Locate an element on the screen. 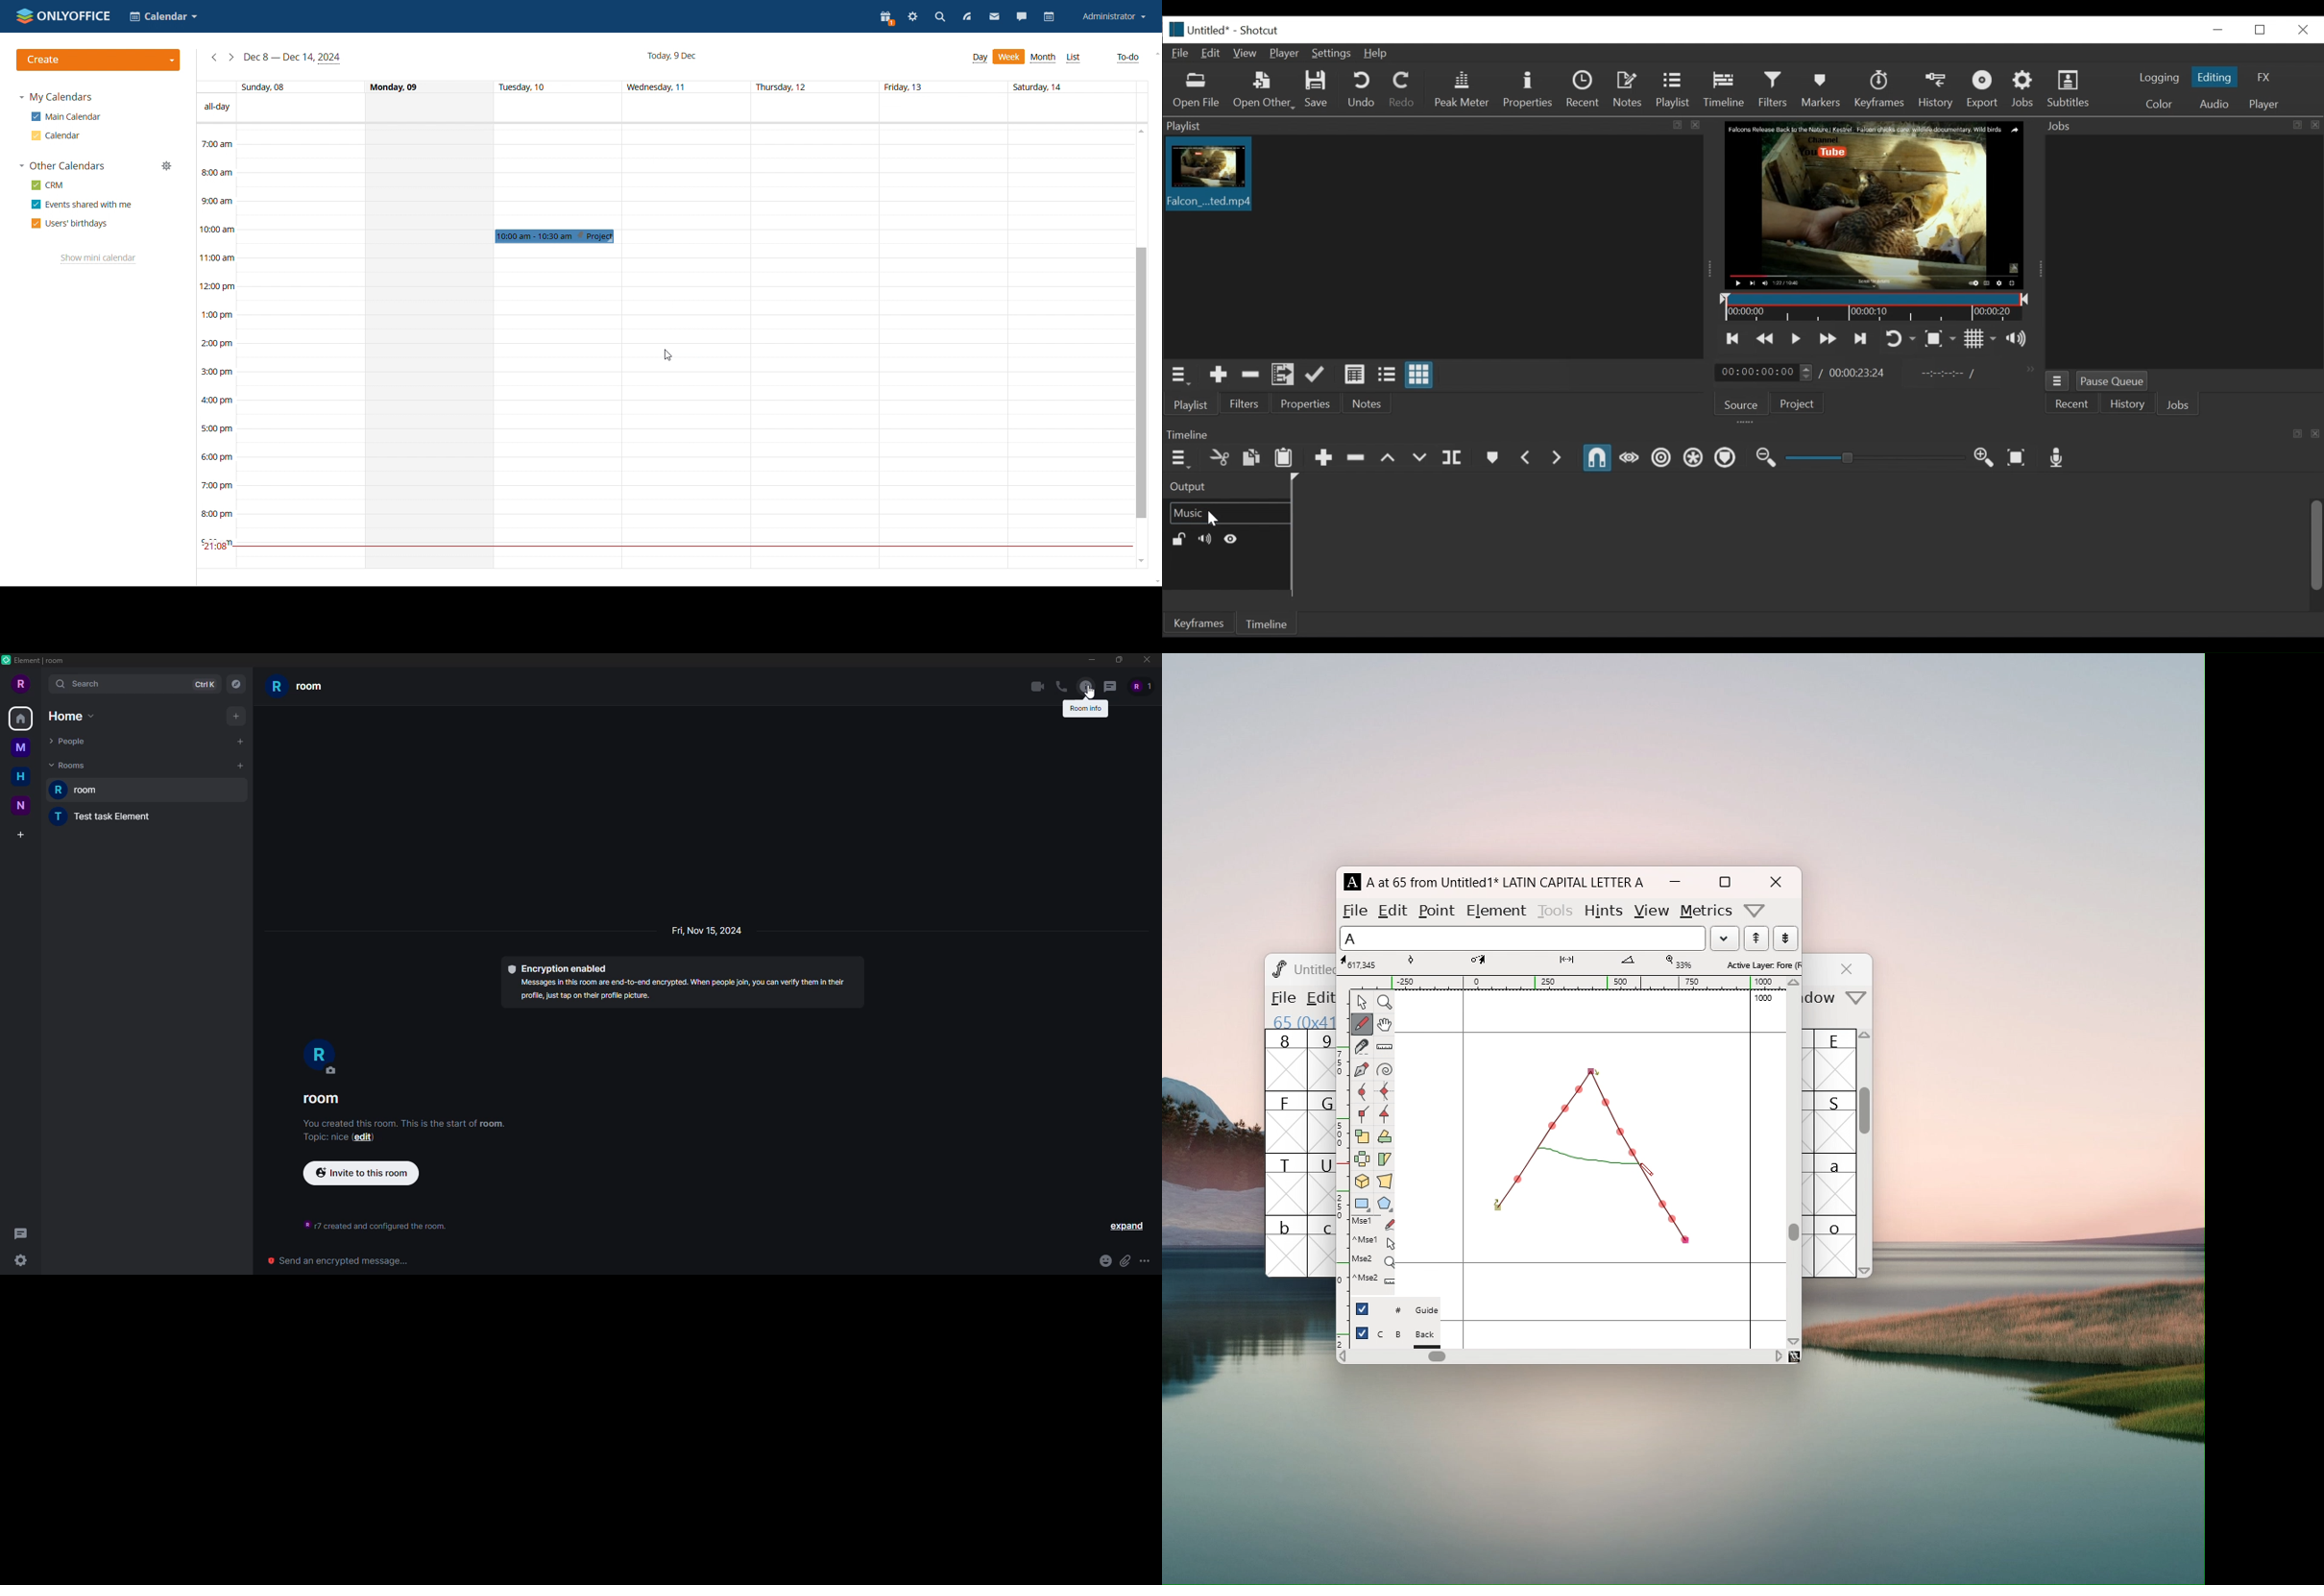  N is located at coordinates (21, 806).